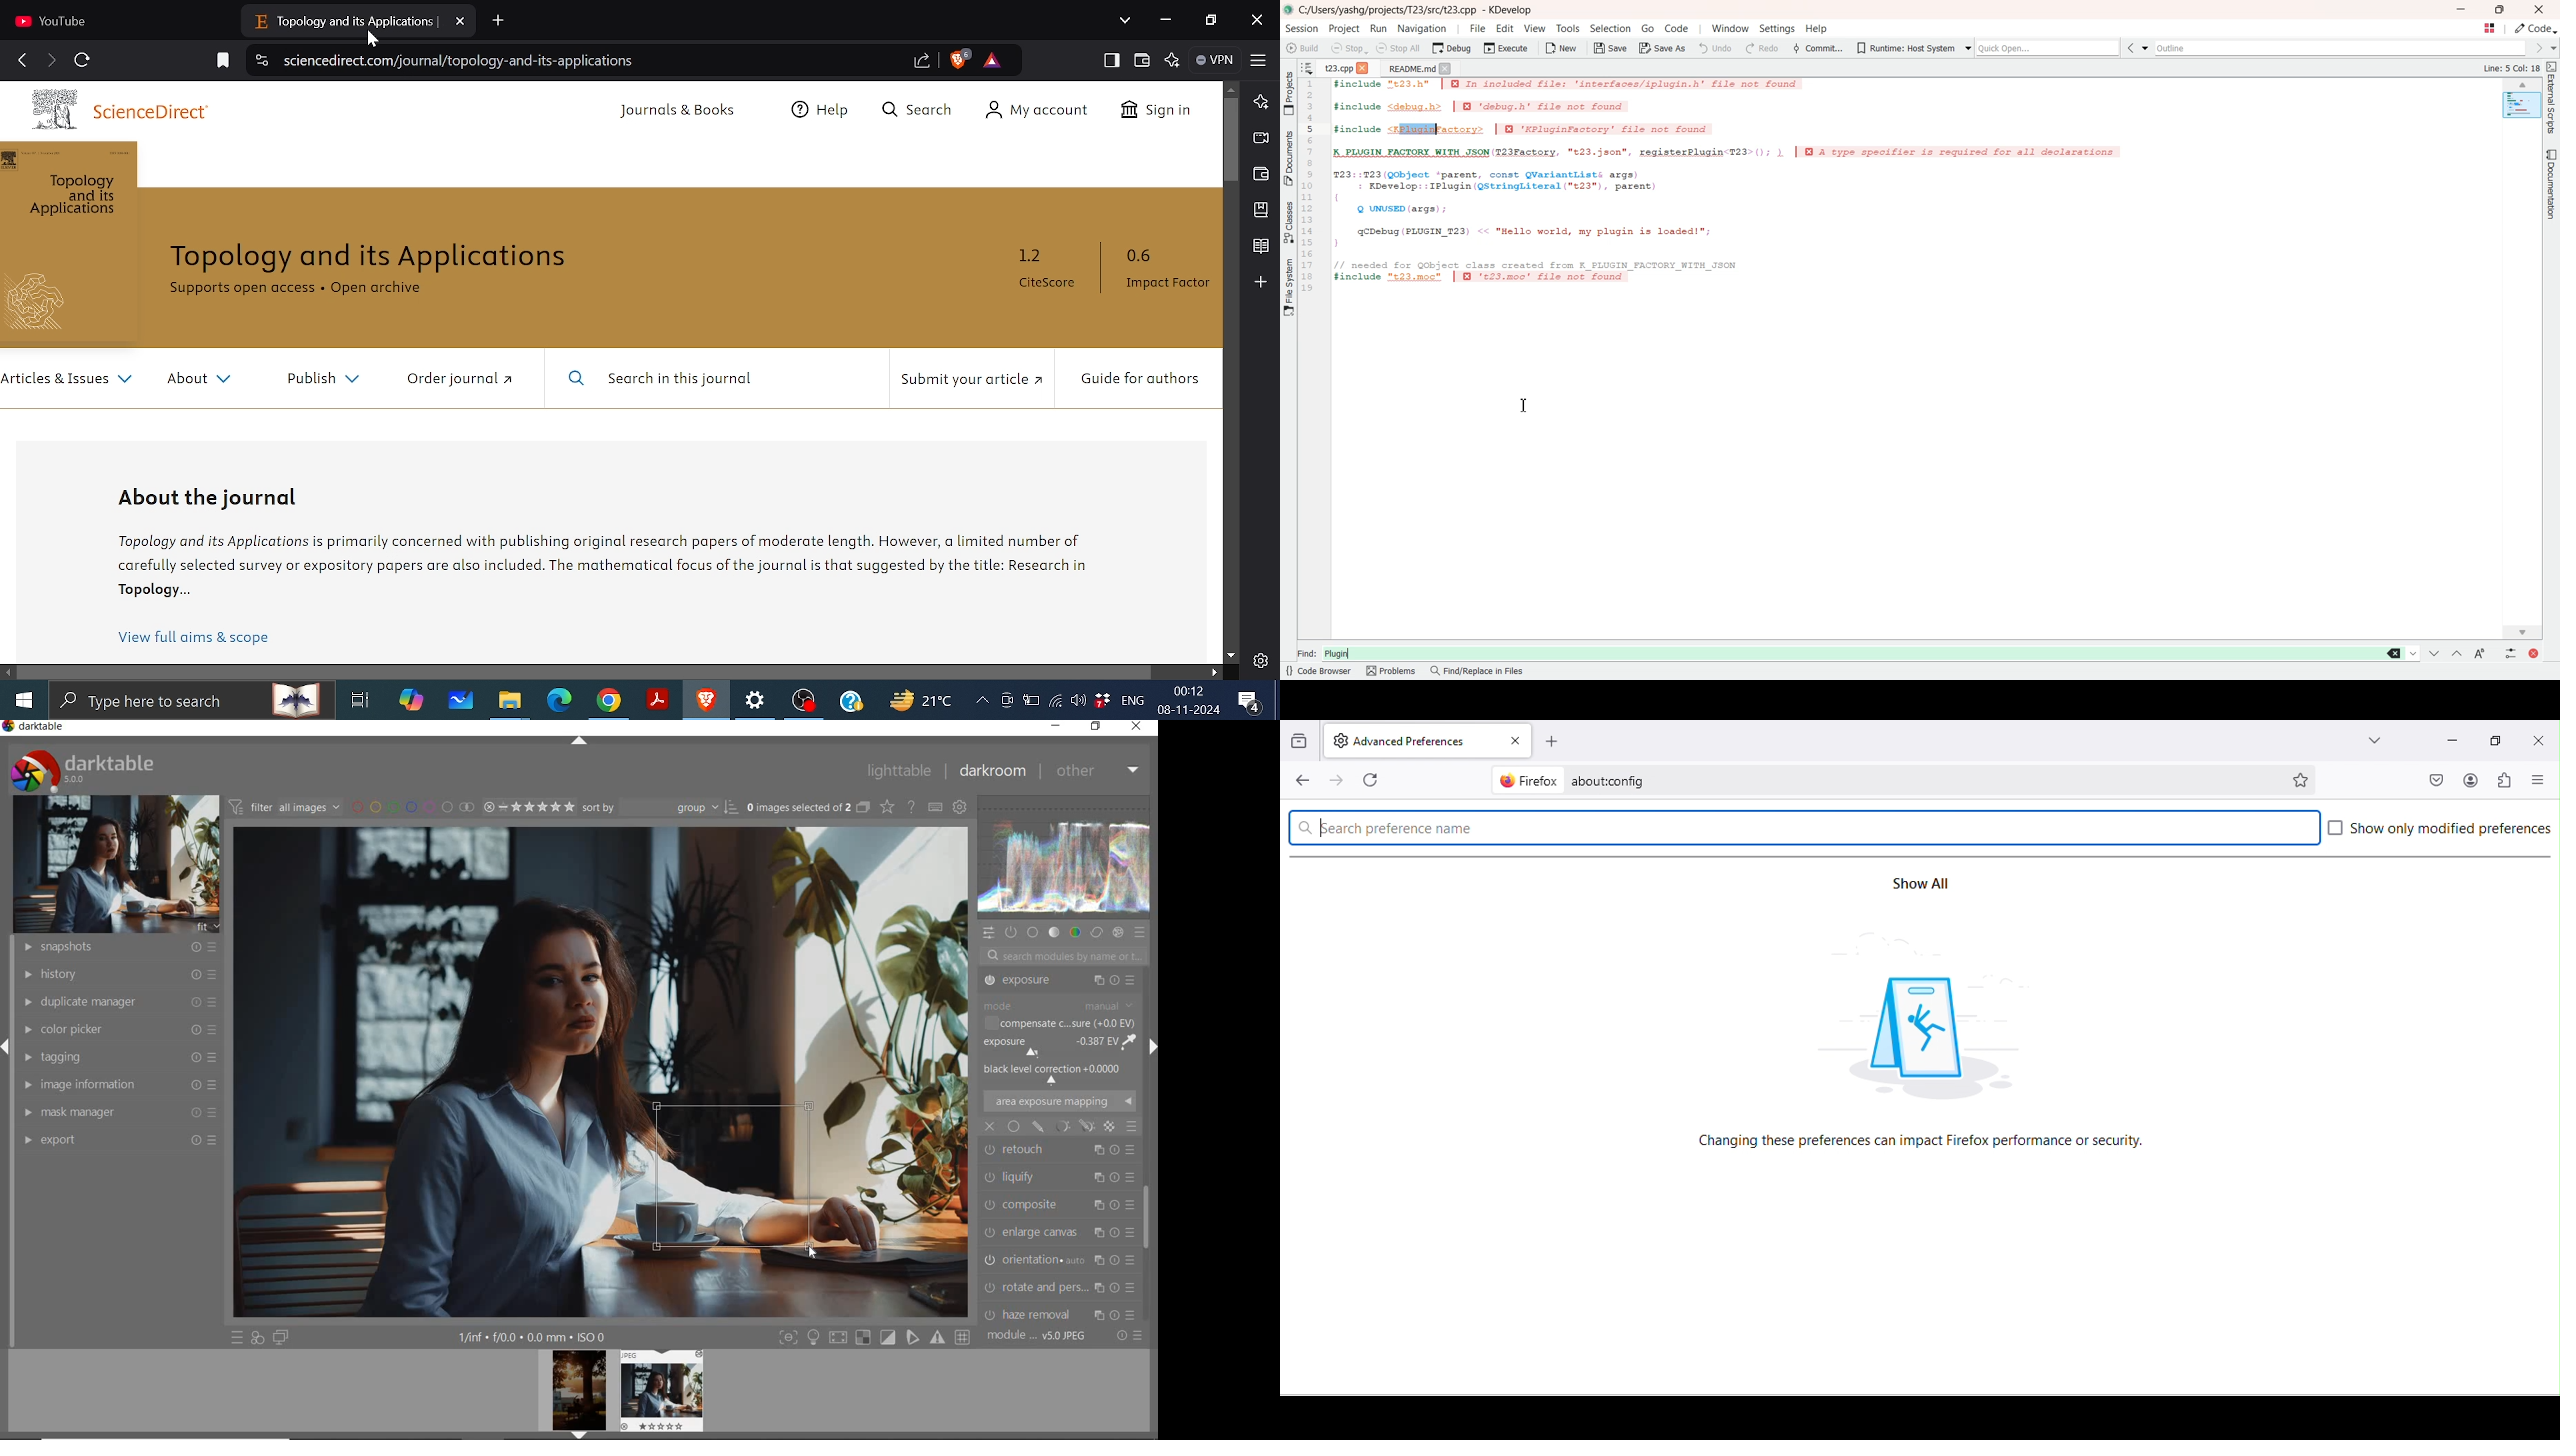 The width and height of the screenshot is (2576, 1456). I want to click on SYSTEM LOGO & NAME, so click(81, 769).